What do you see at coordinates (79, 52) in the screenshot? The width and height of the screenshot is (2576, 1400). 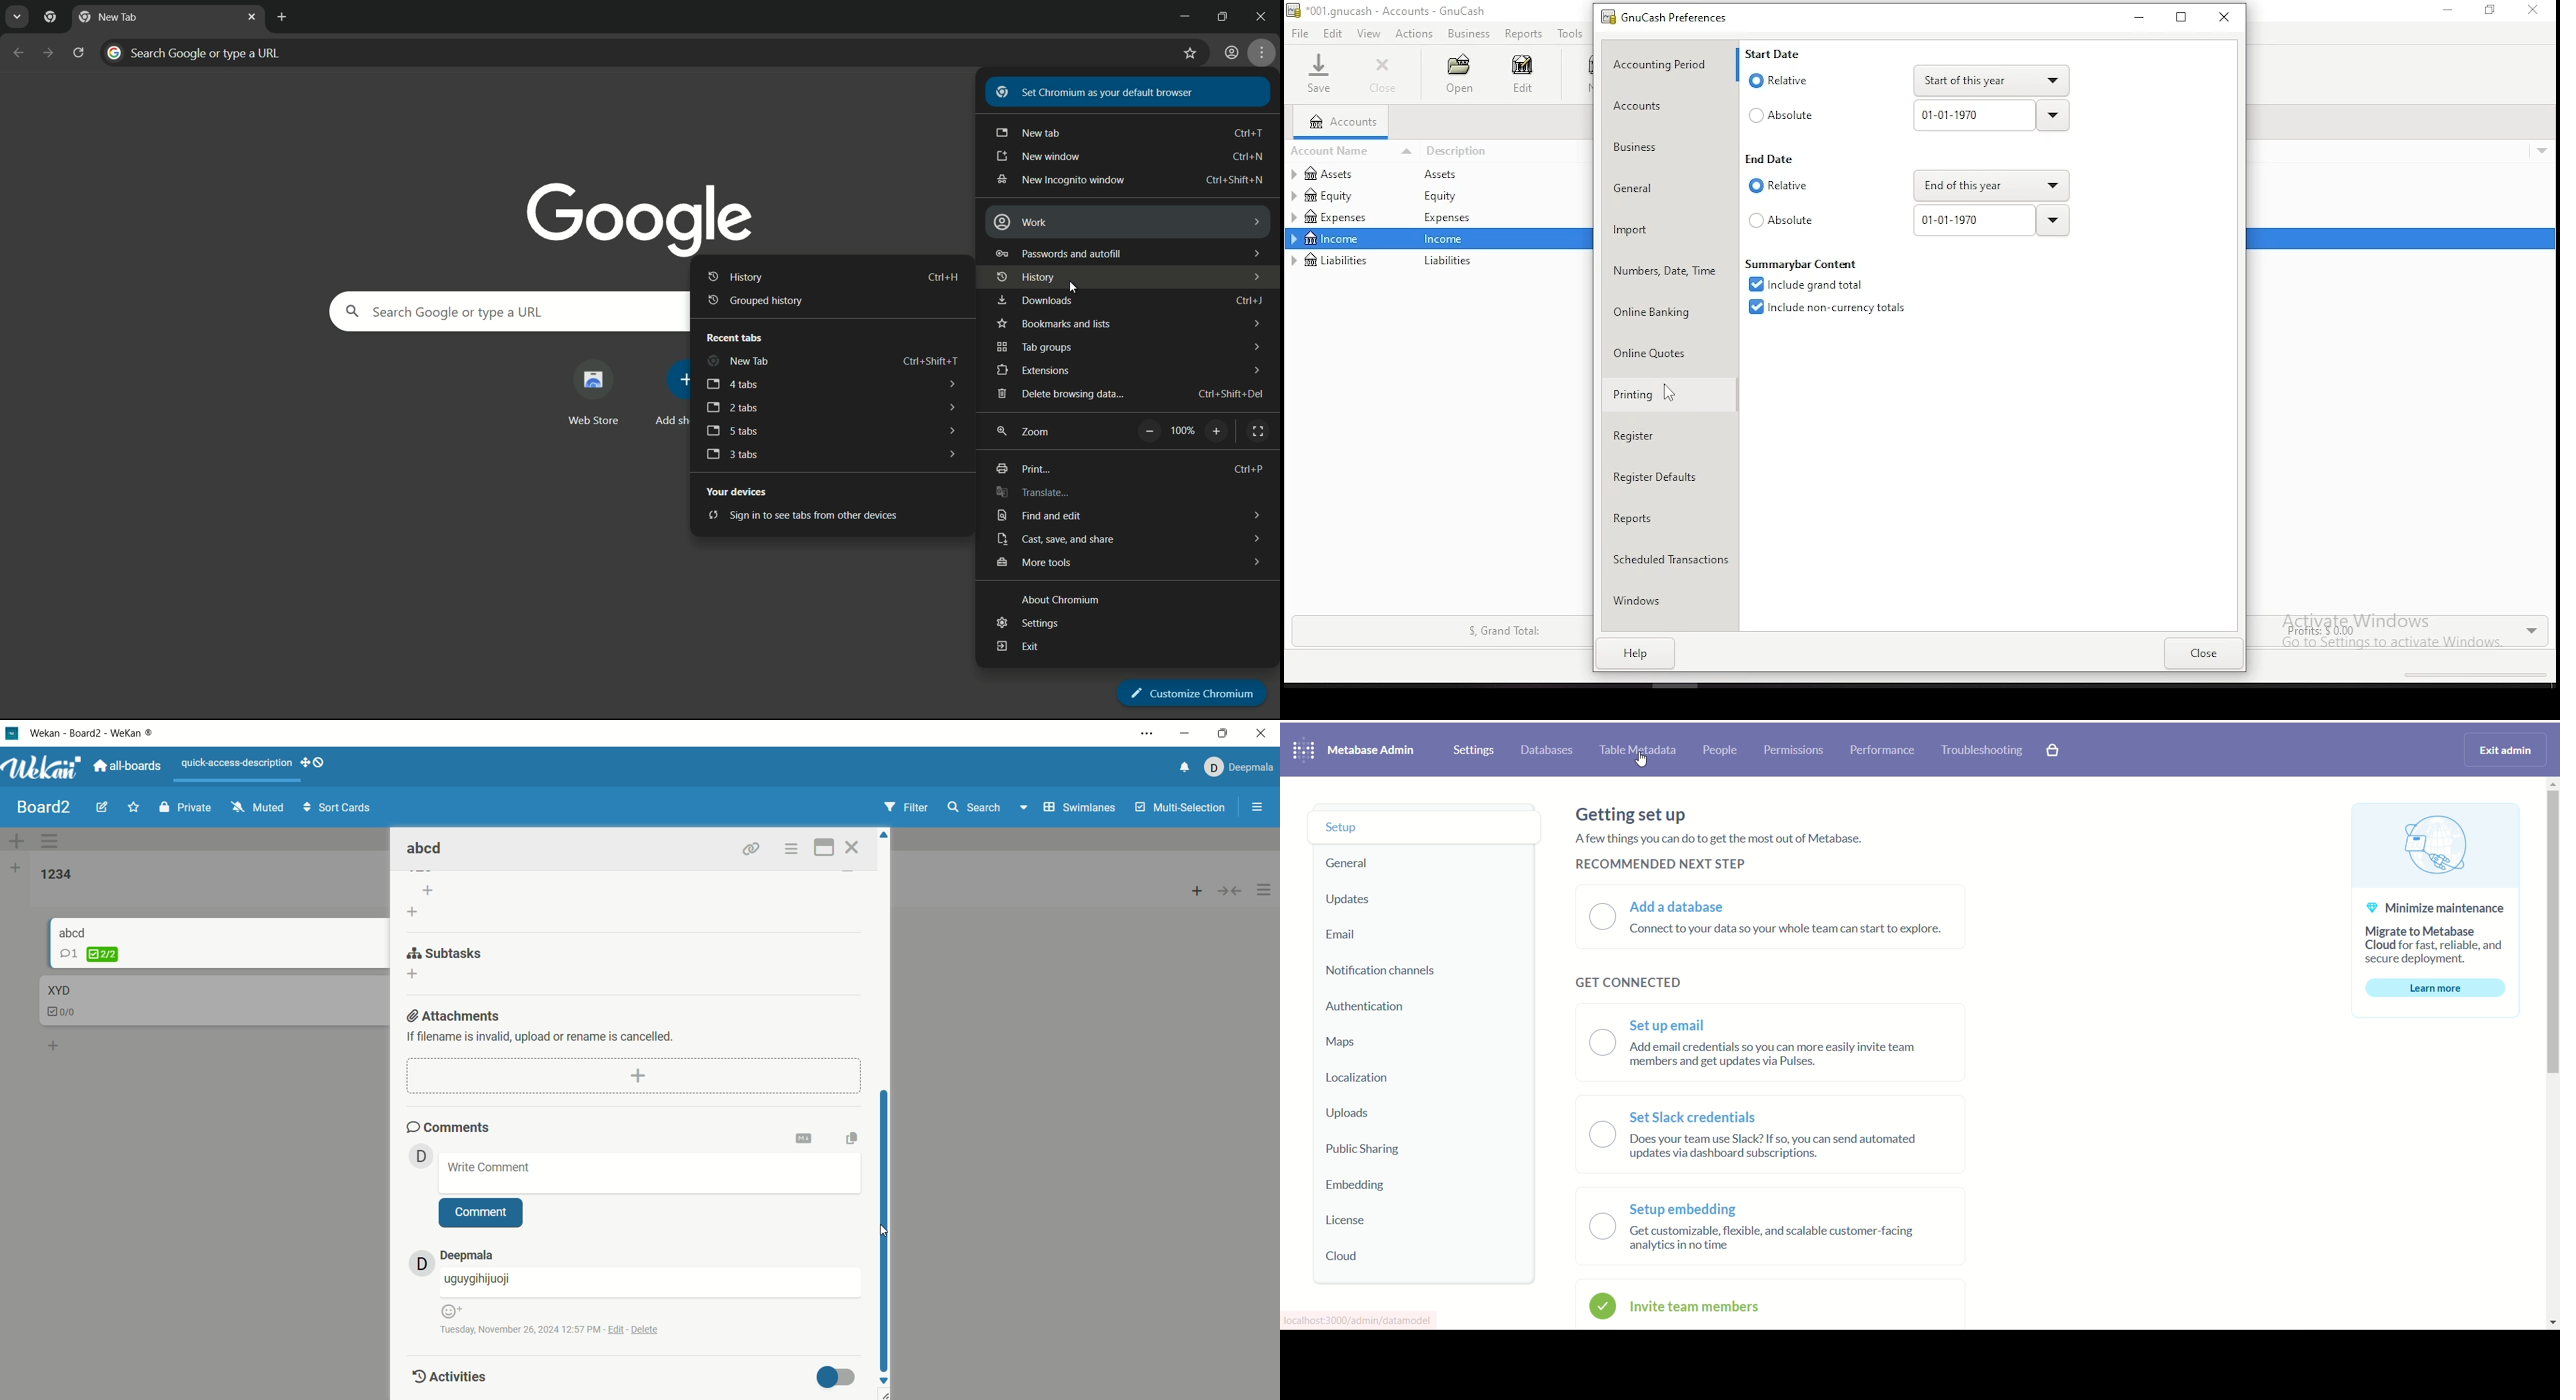 I see `reload` at bounding box center [79, 52].